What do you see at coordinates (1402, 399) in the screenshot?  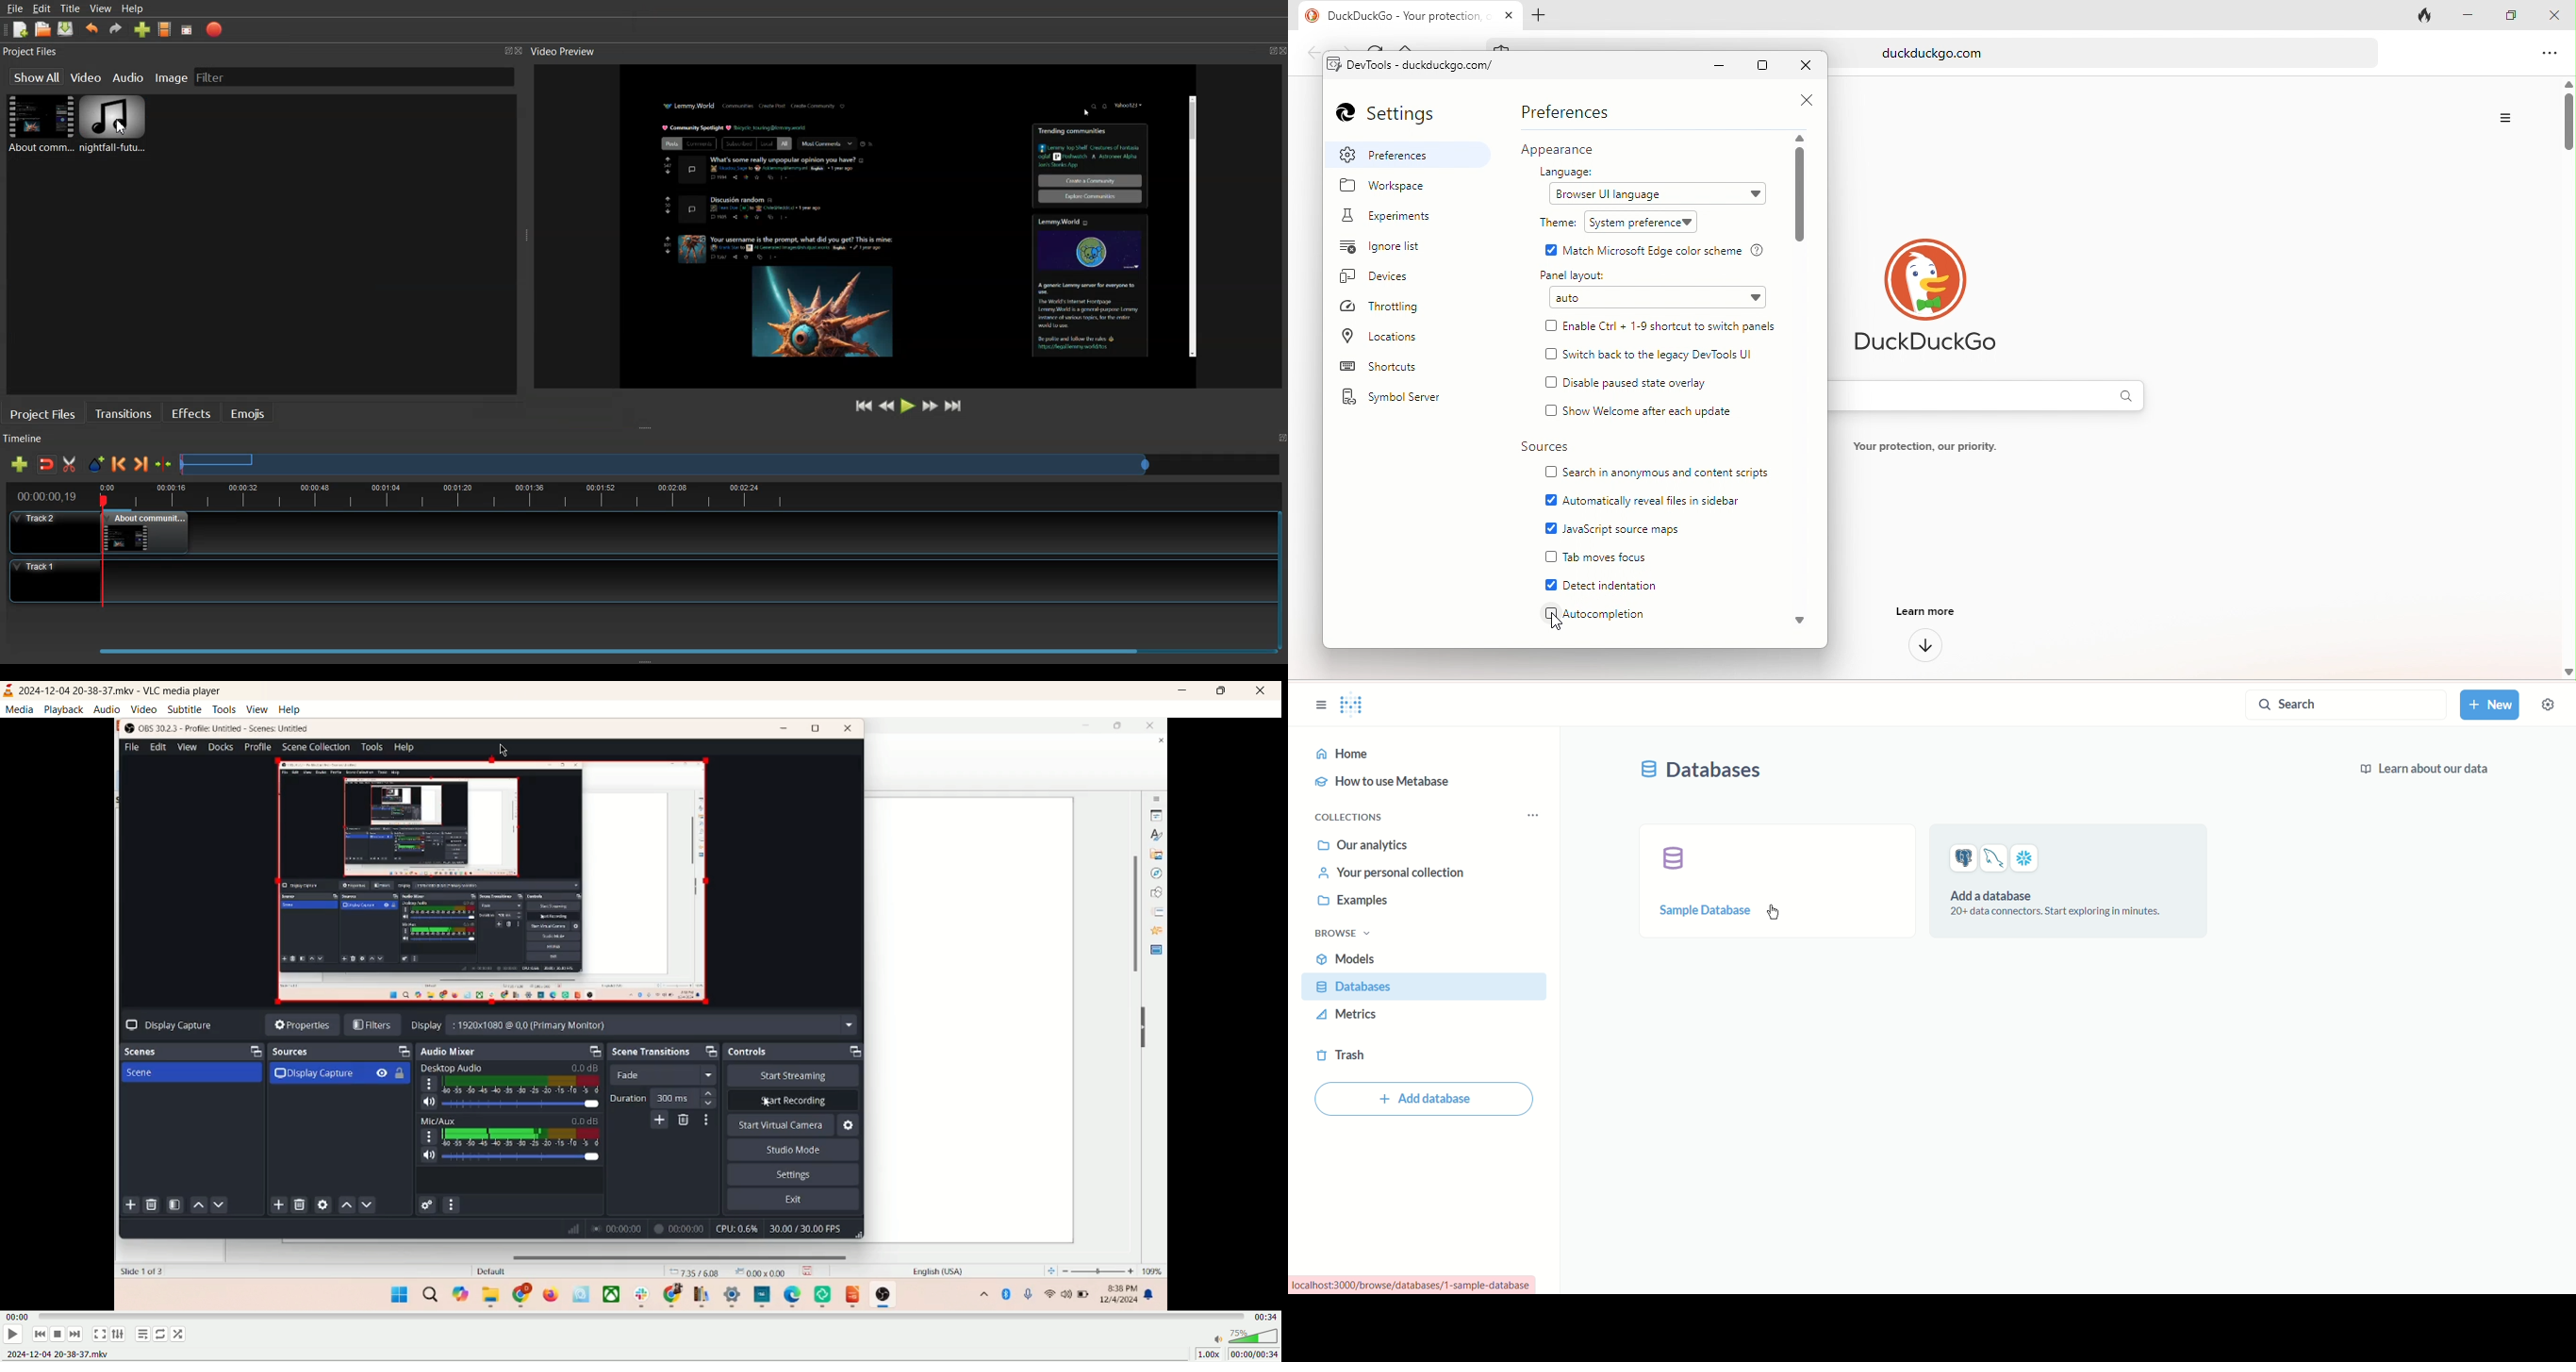 I see `symbol server` at bounding box center [1402, 399].